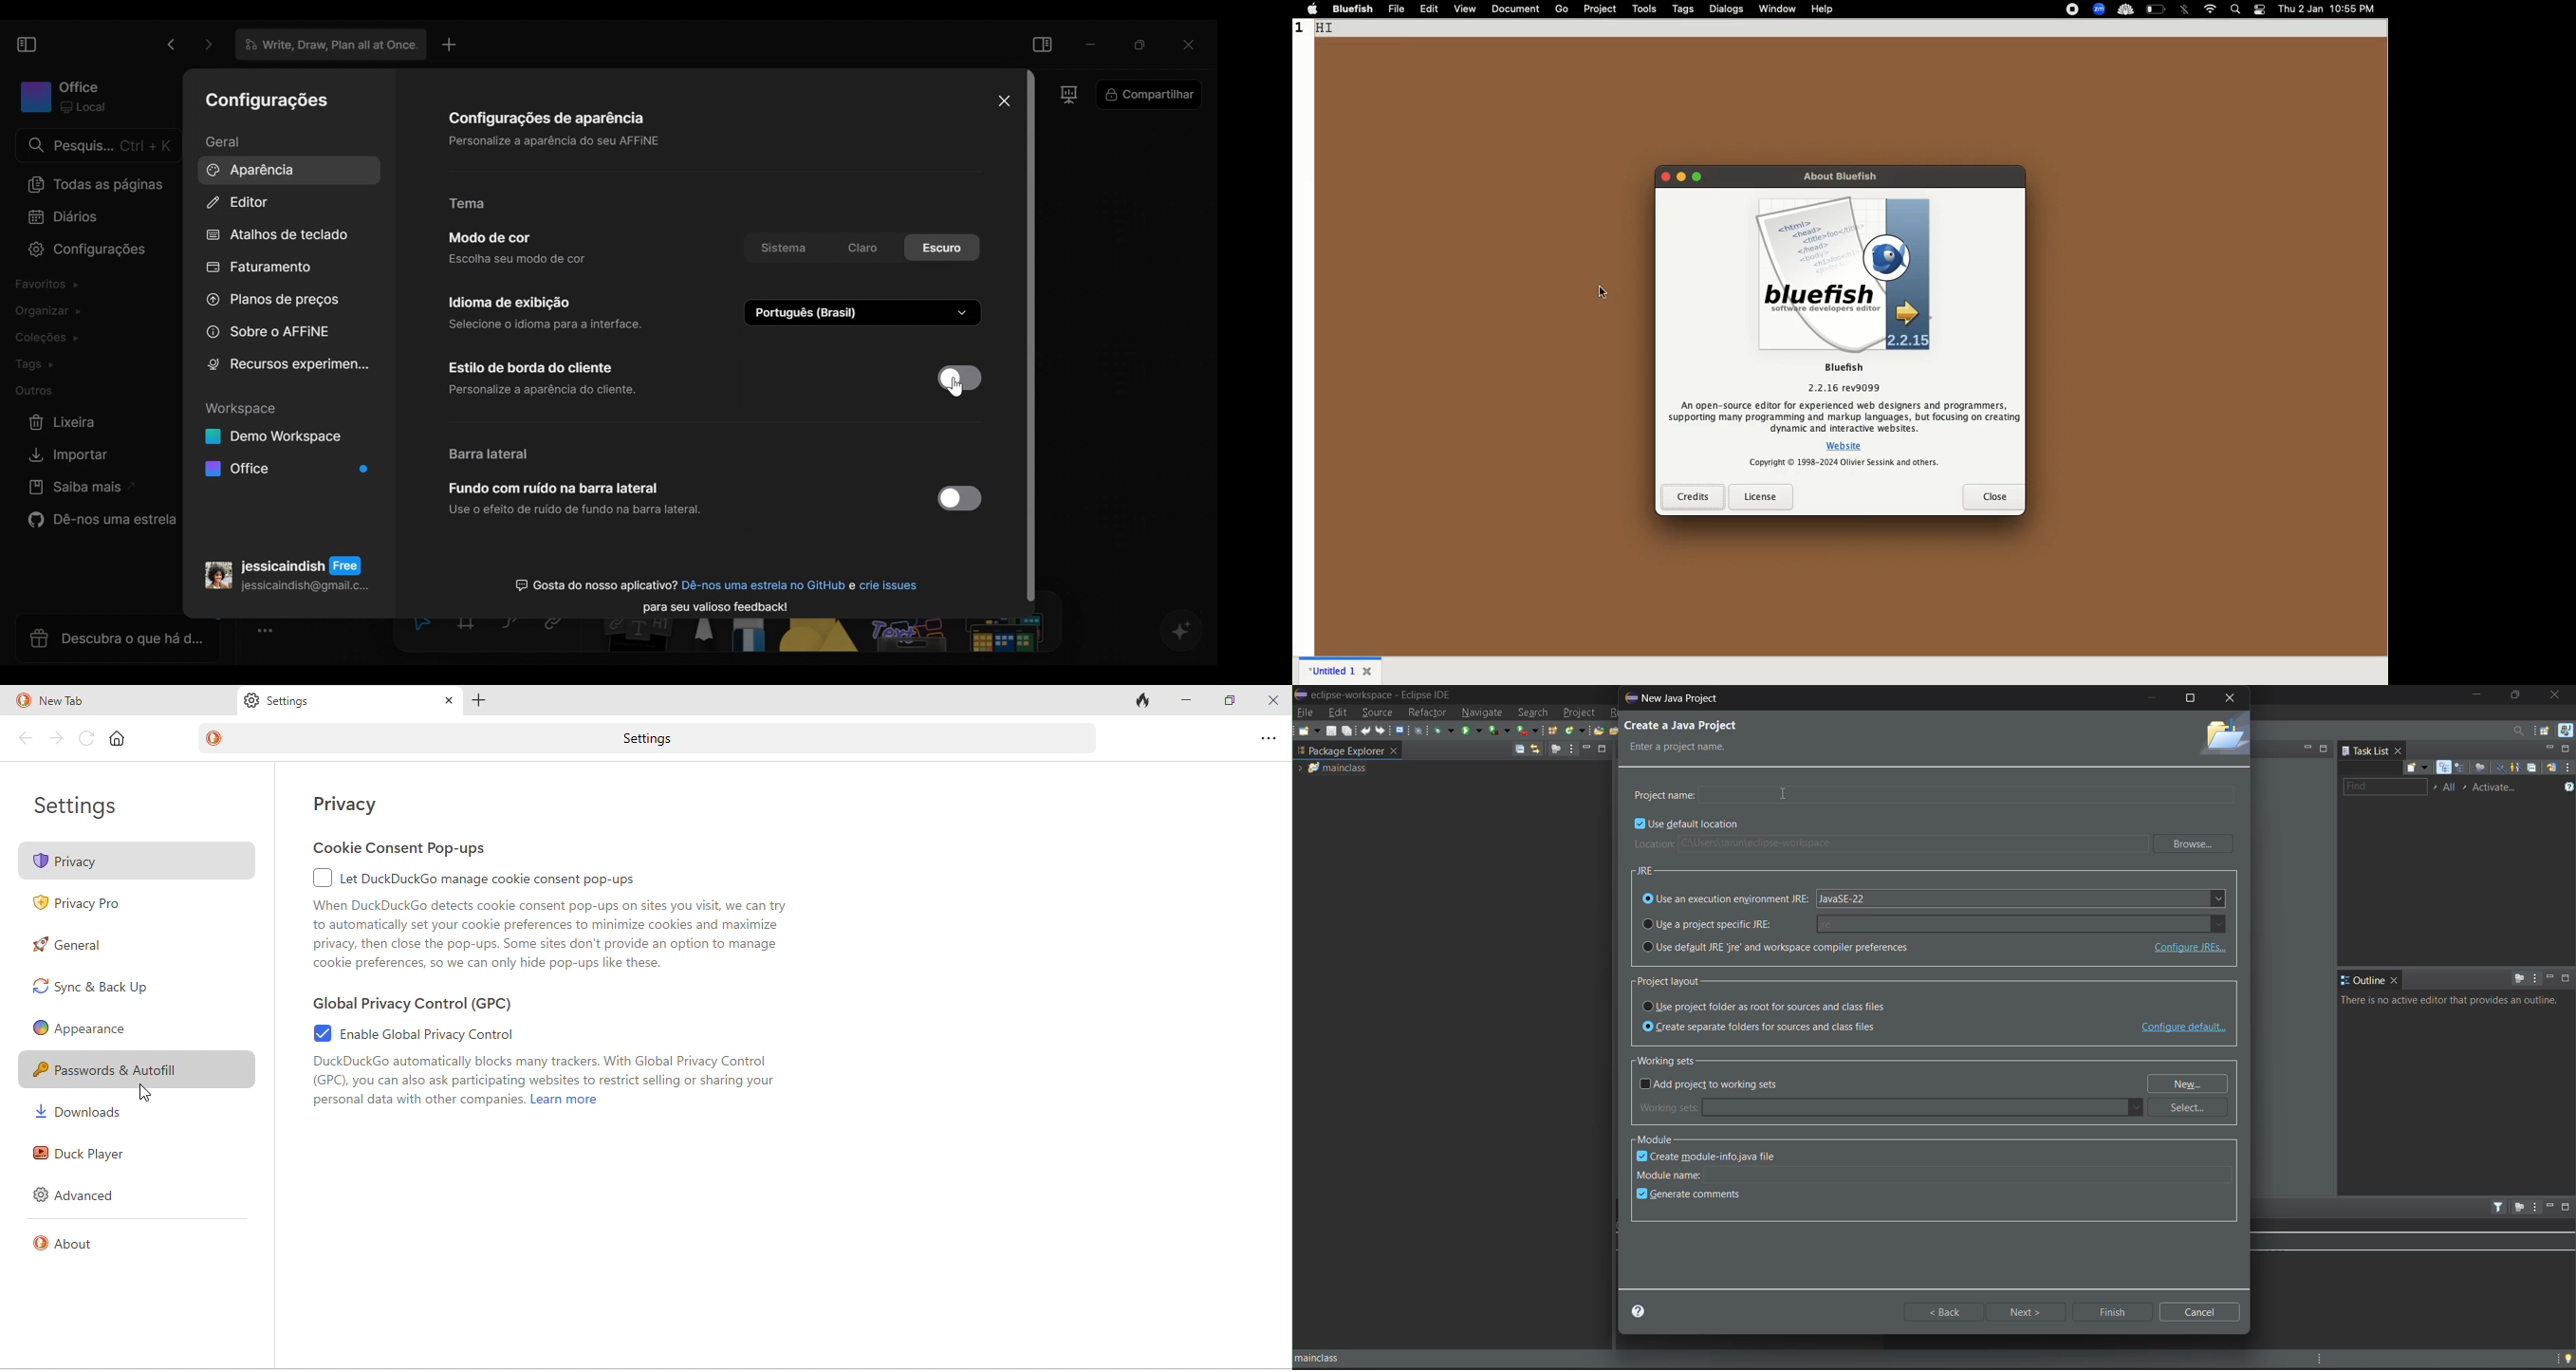 Image resolution: width=2576 pixels, height=1372 pixels. Describe the element at coordinates (233, 141) in the screenshot. I see `General` at that location.